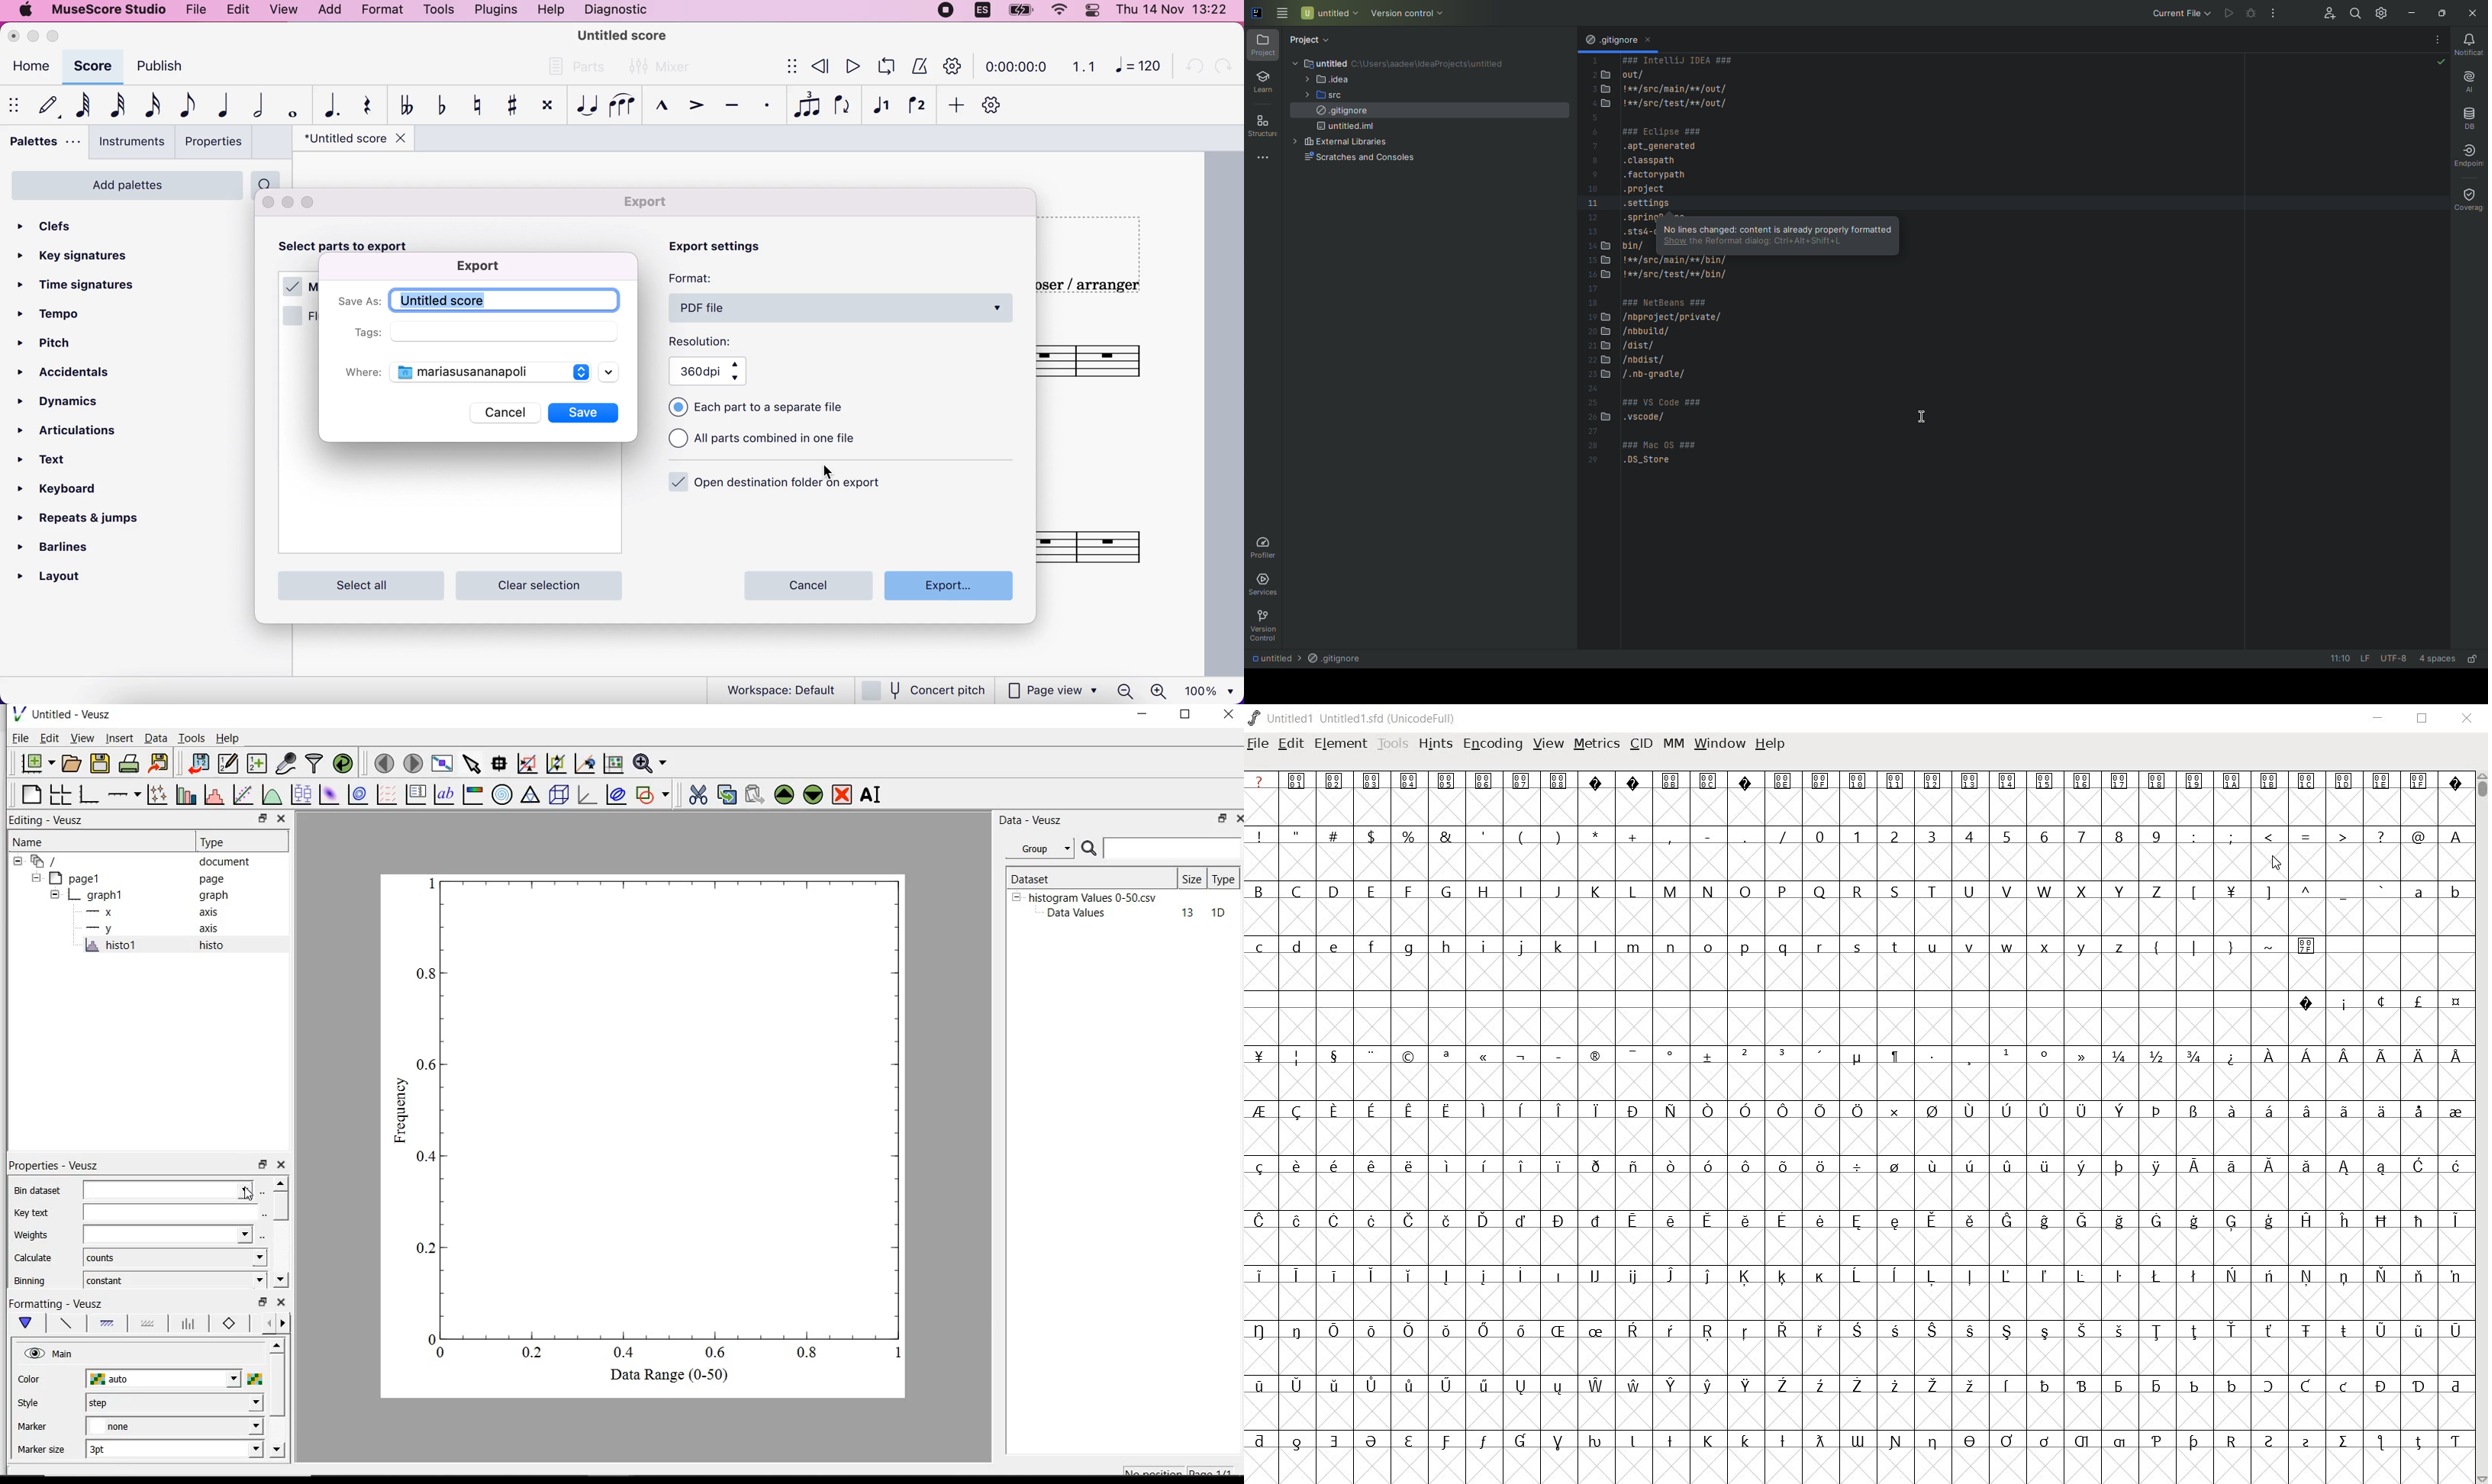 This screenshot has height=1484, width=2492. What do you see at coordinates (1343, 62) in the screenshot?
I see `untitled` at bounding box center [1343, 62].